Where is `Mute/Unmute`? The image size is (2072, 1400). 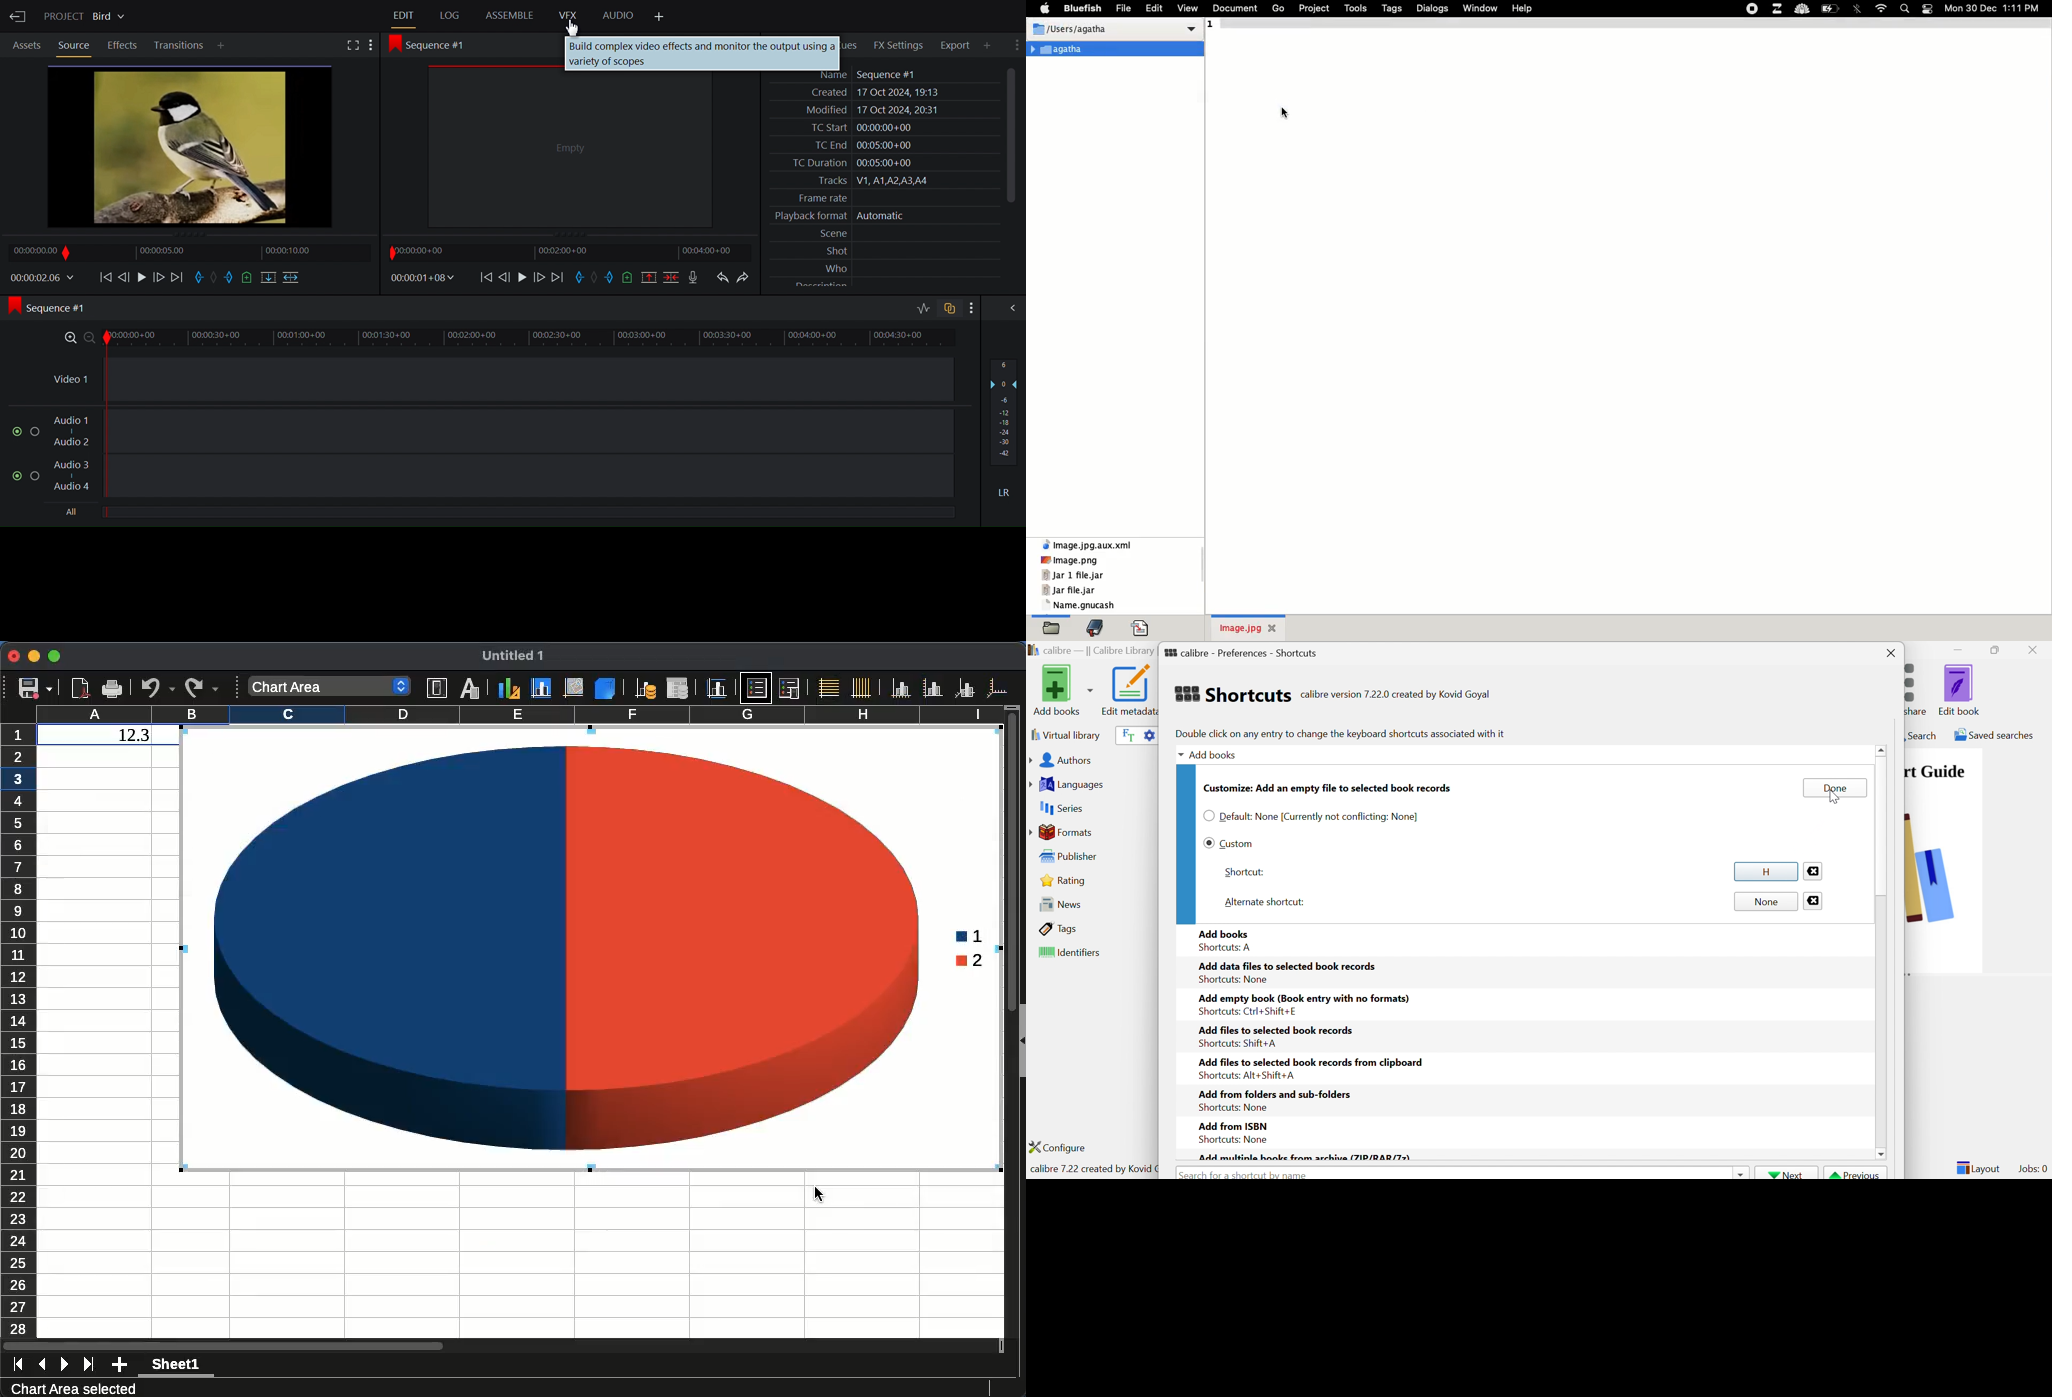 Mute/Unmute is located at coordinates (11, 431).